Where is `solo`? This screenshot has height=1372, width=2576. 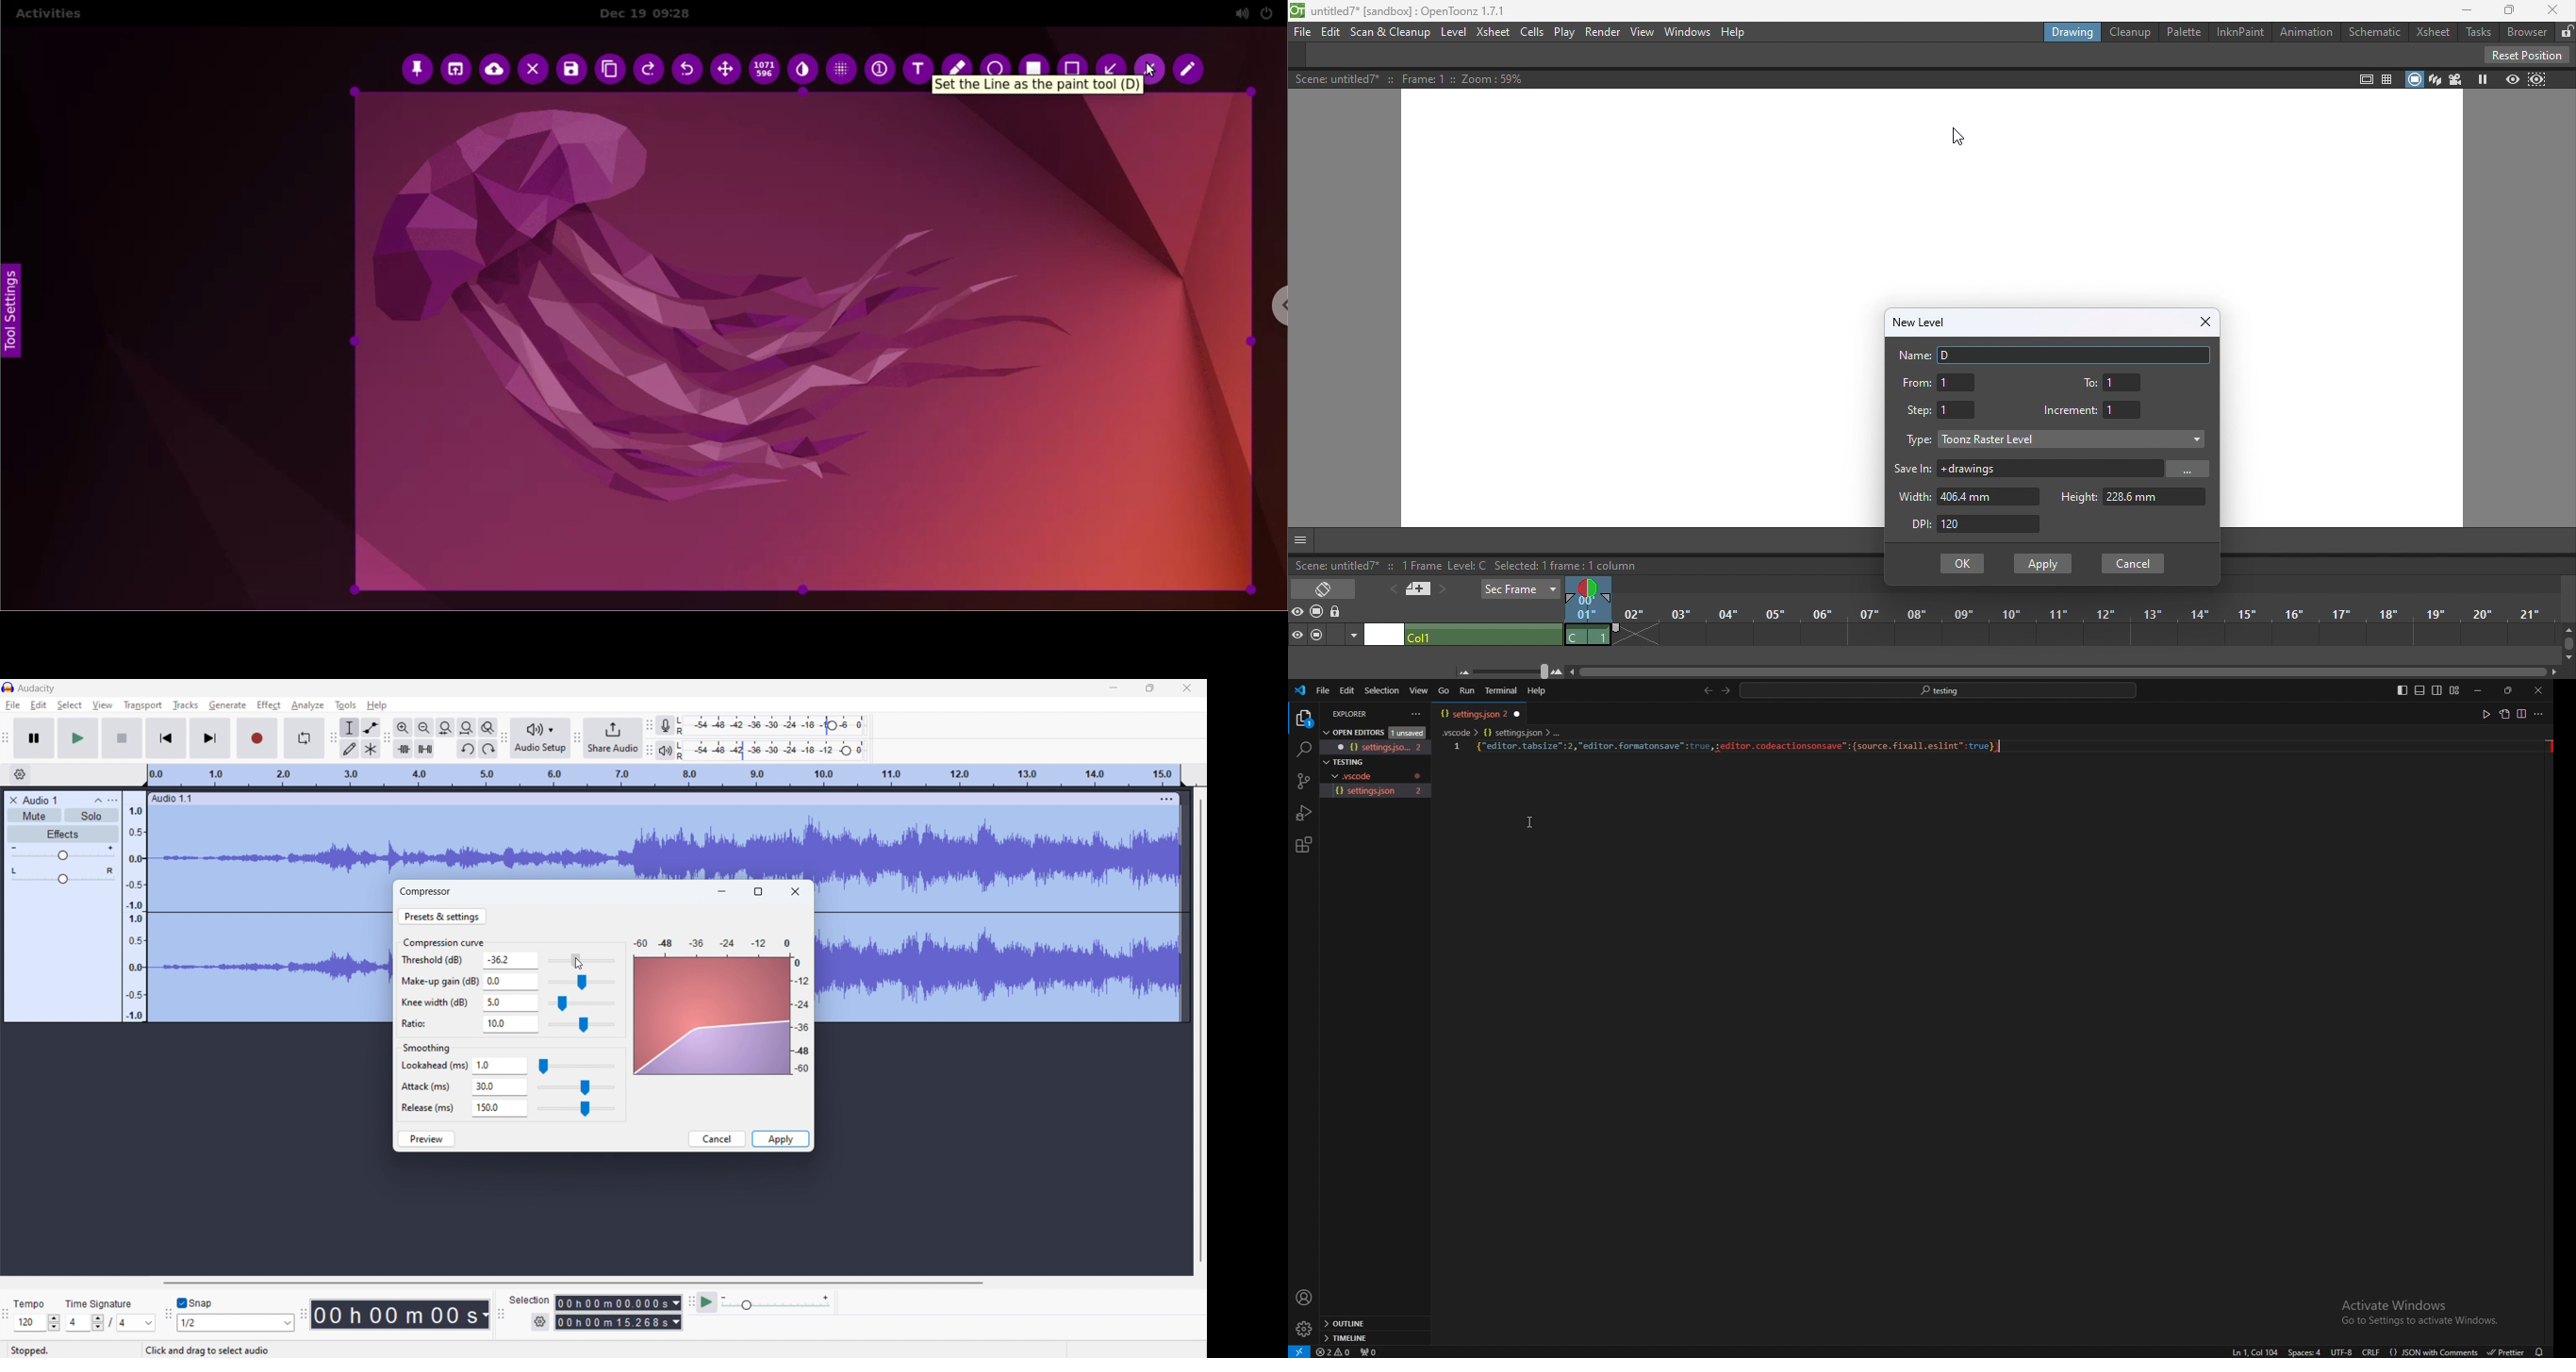
solo is located at coordinates (92, 815).